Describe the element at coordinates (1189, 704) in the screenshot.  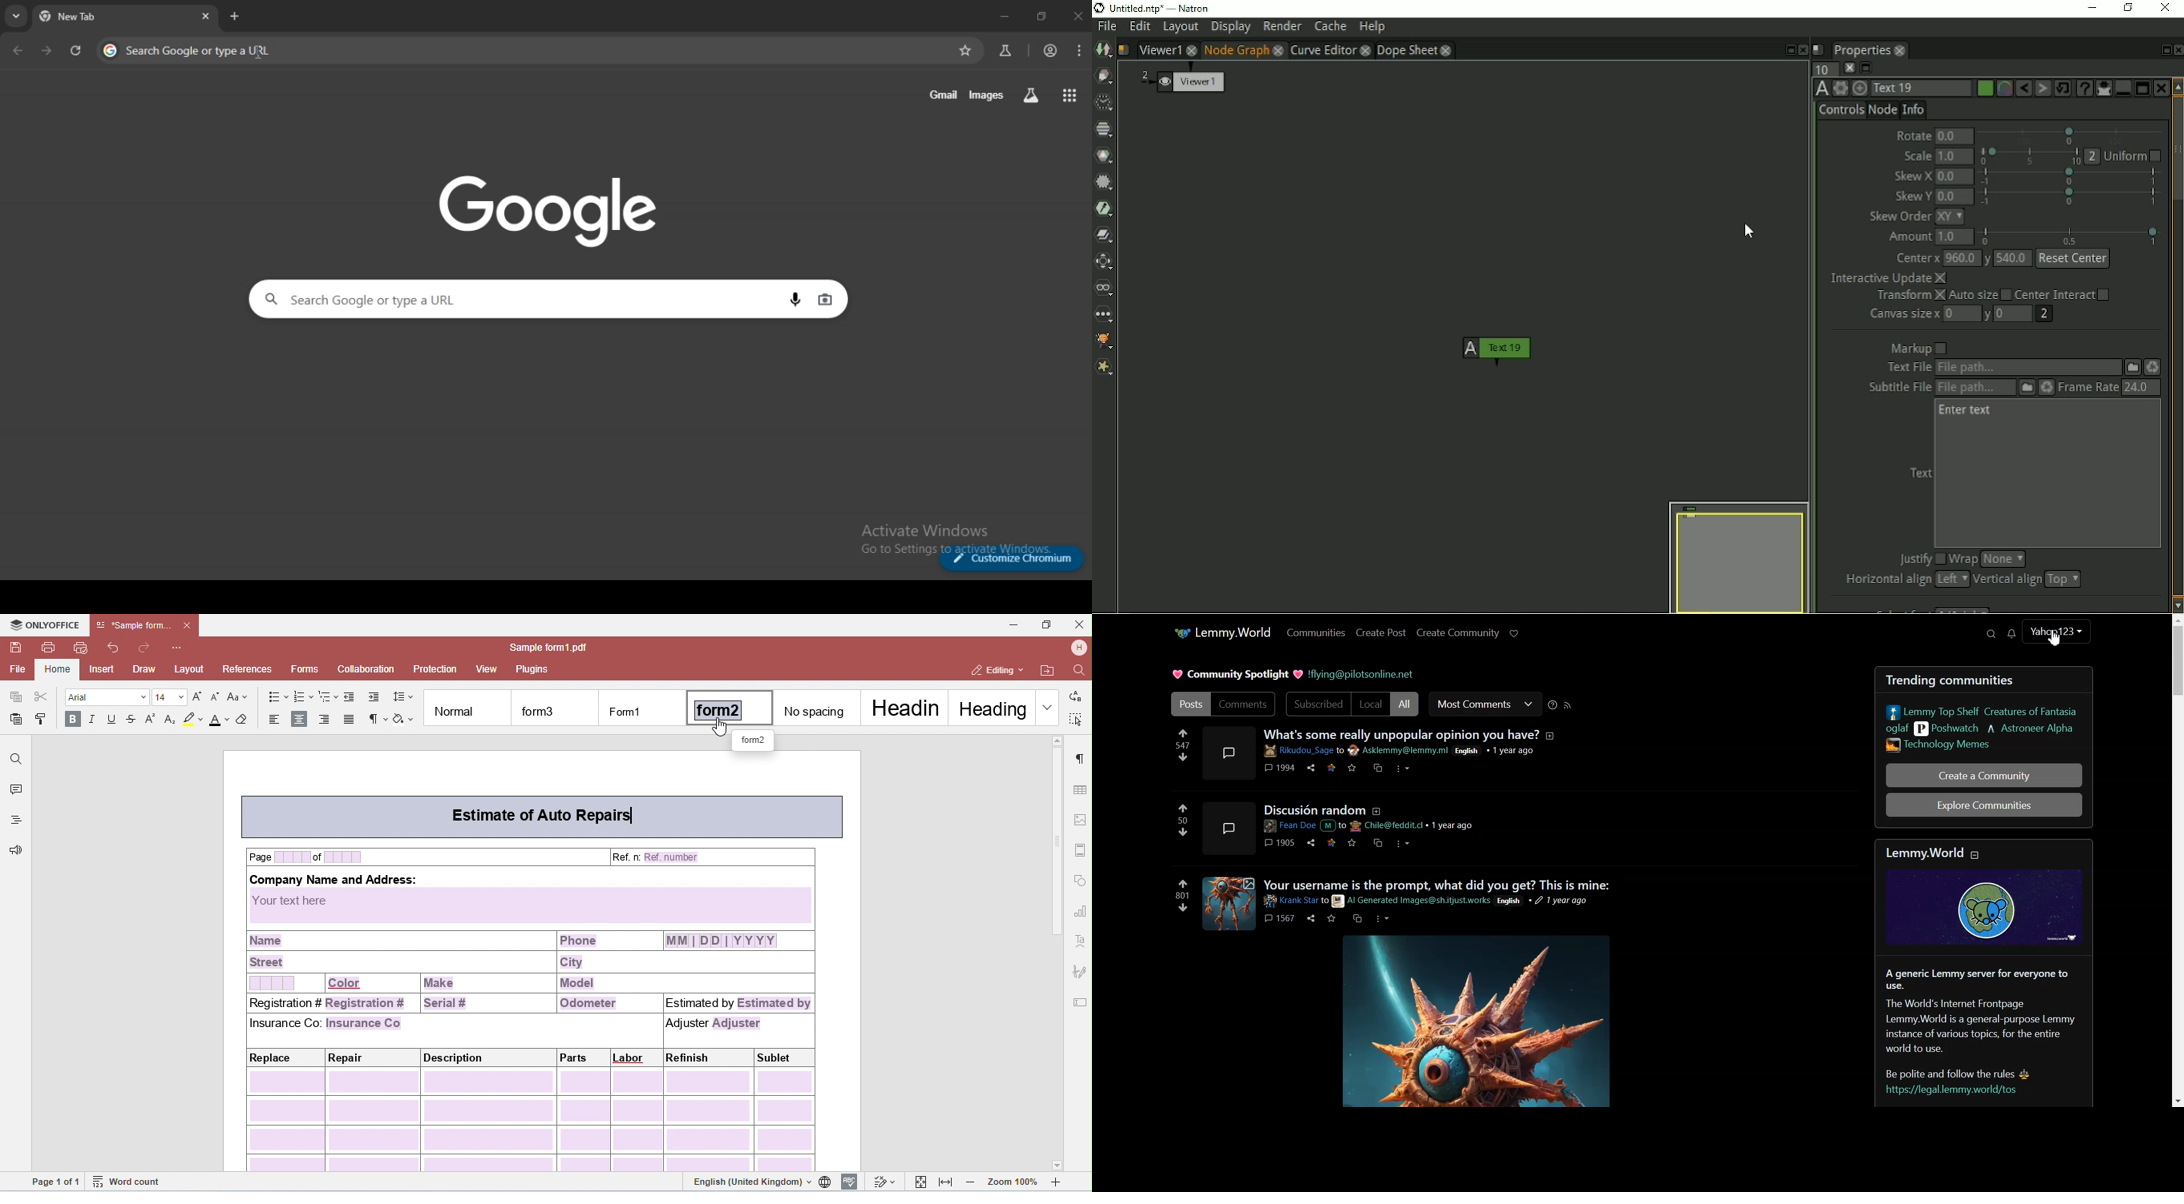
I see `Posts` at that location.